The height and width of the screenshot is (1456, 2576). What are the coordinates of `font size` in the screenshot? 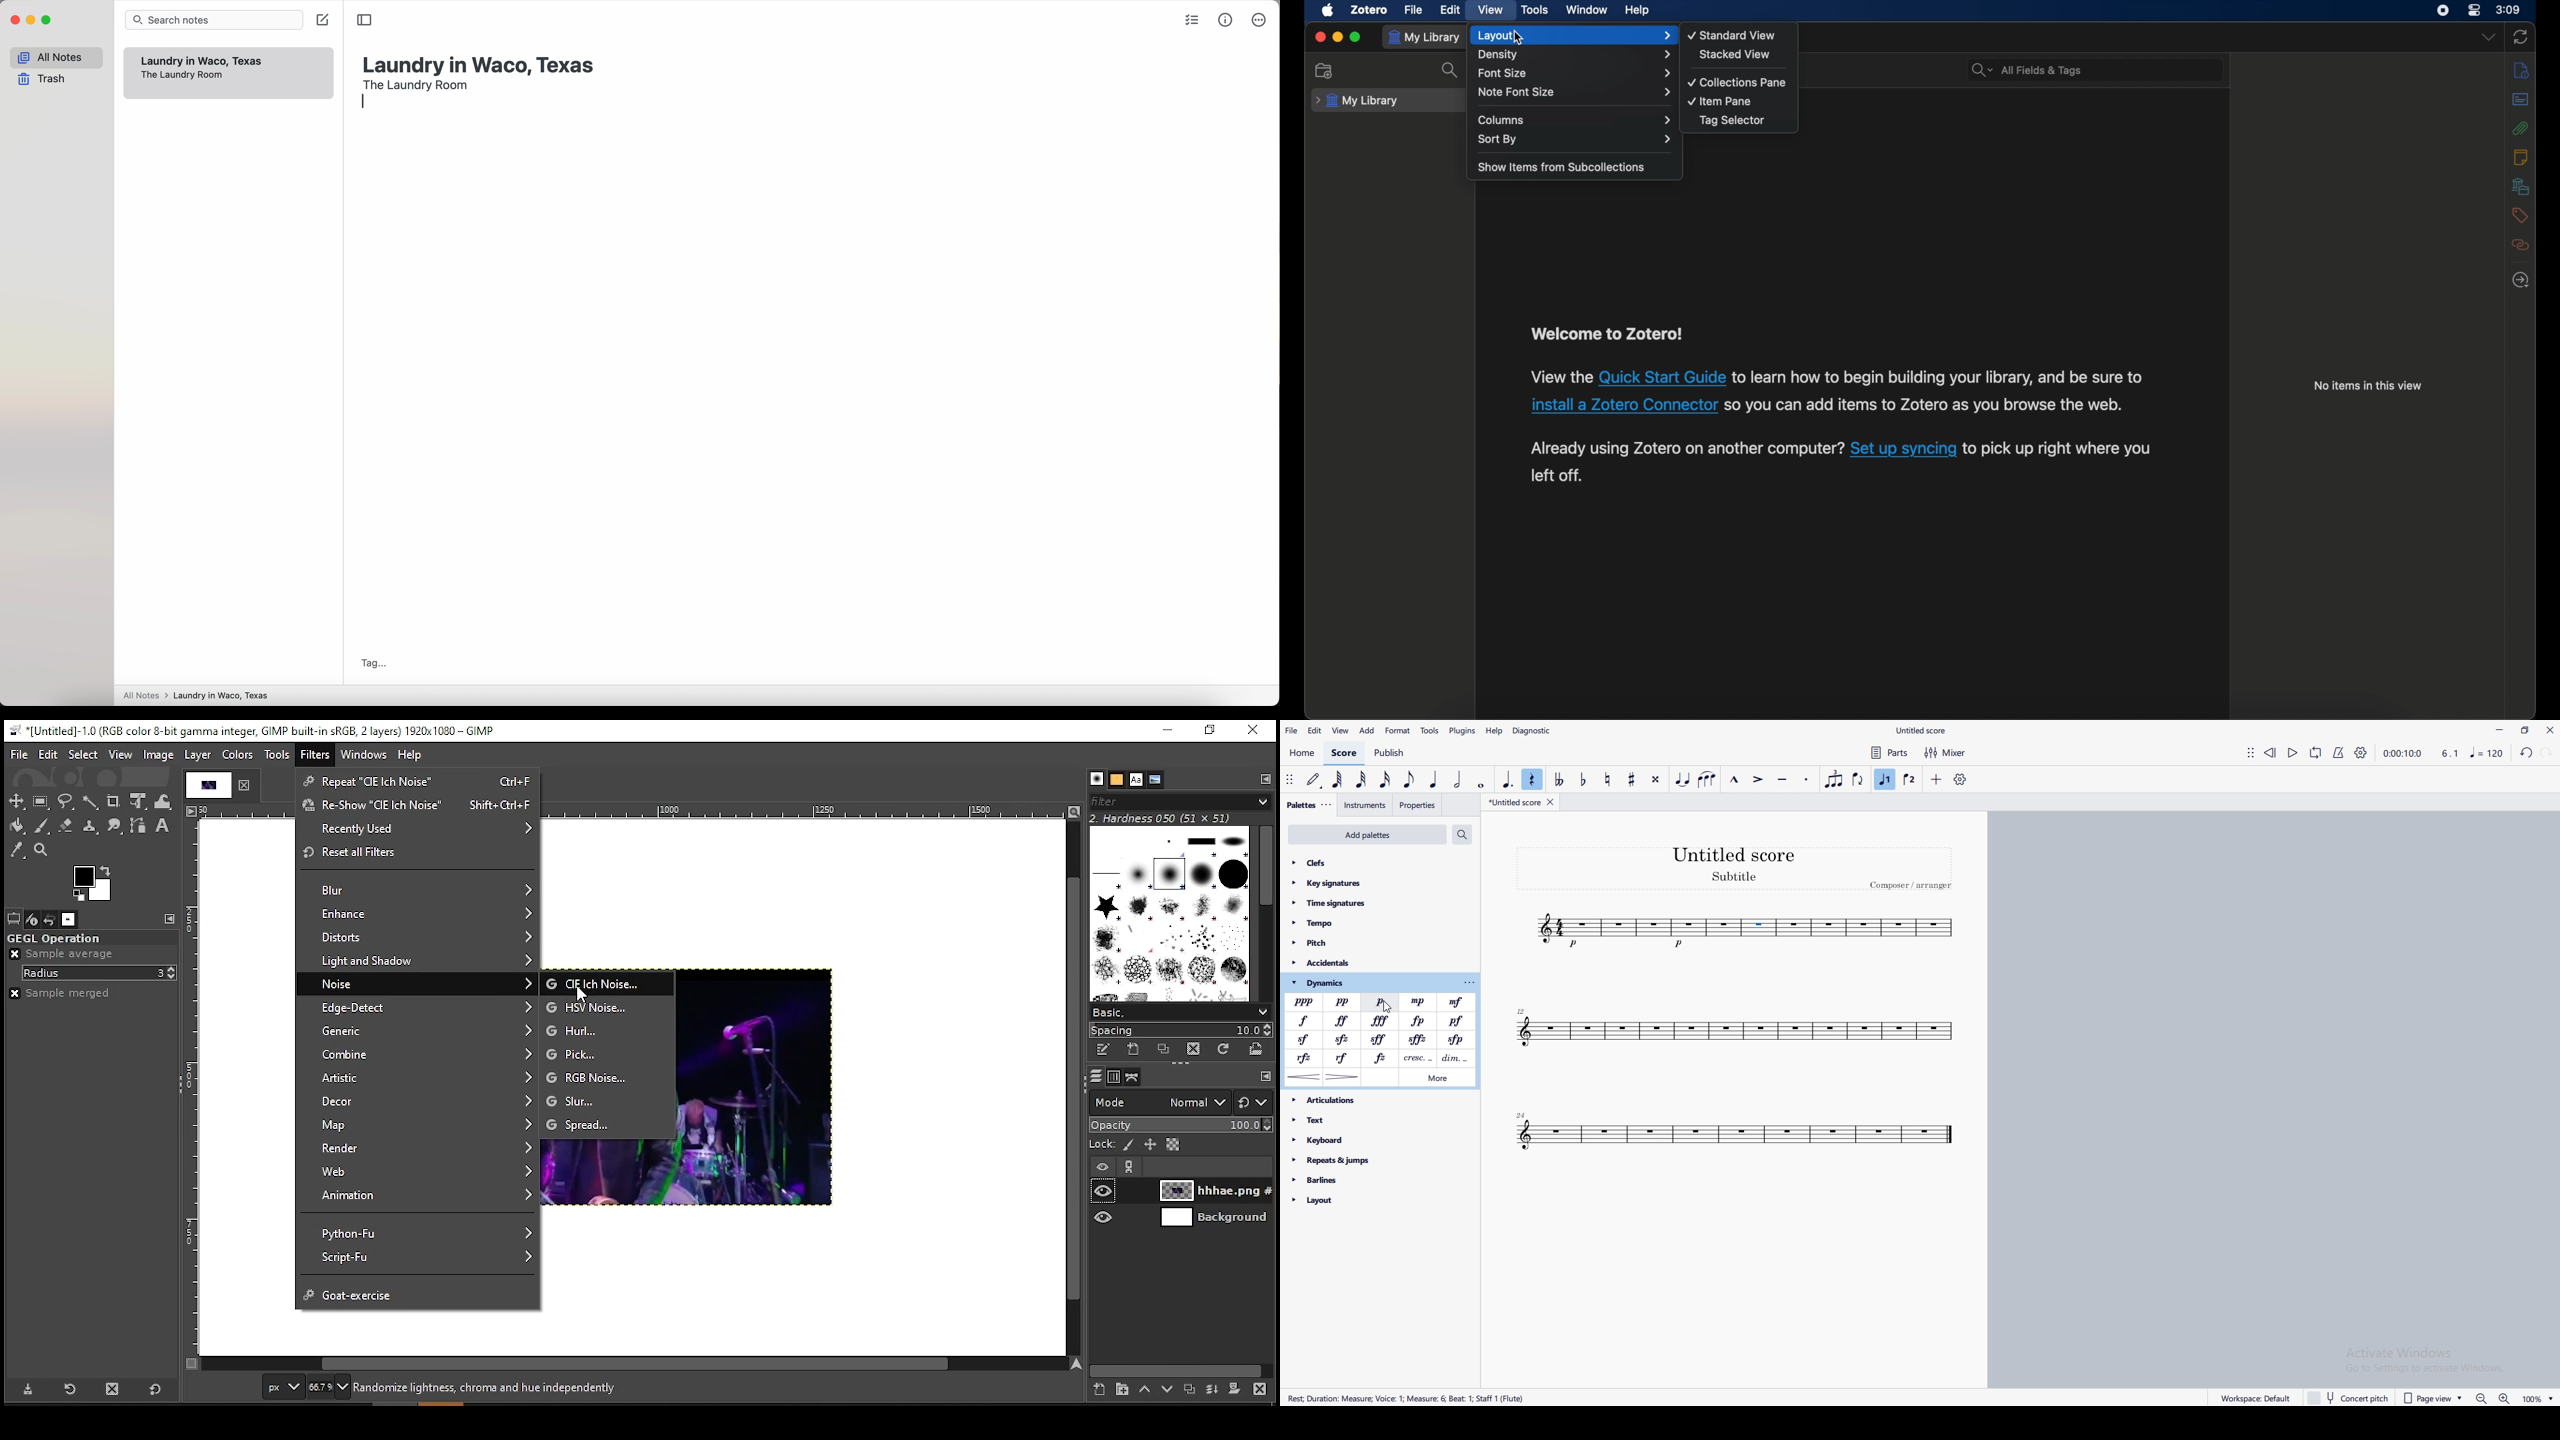 It's located at (1573, 73).